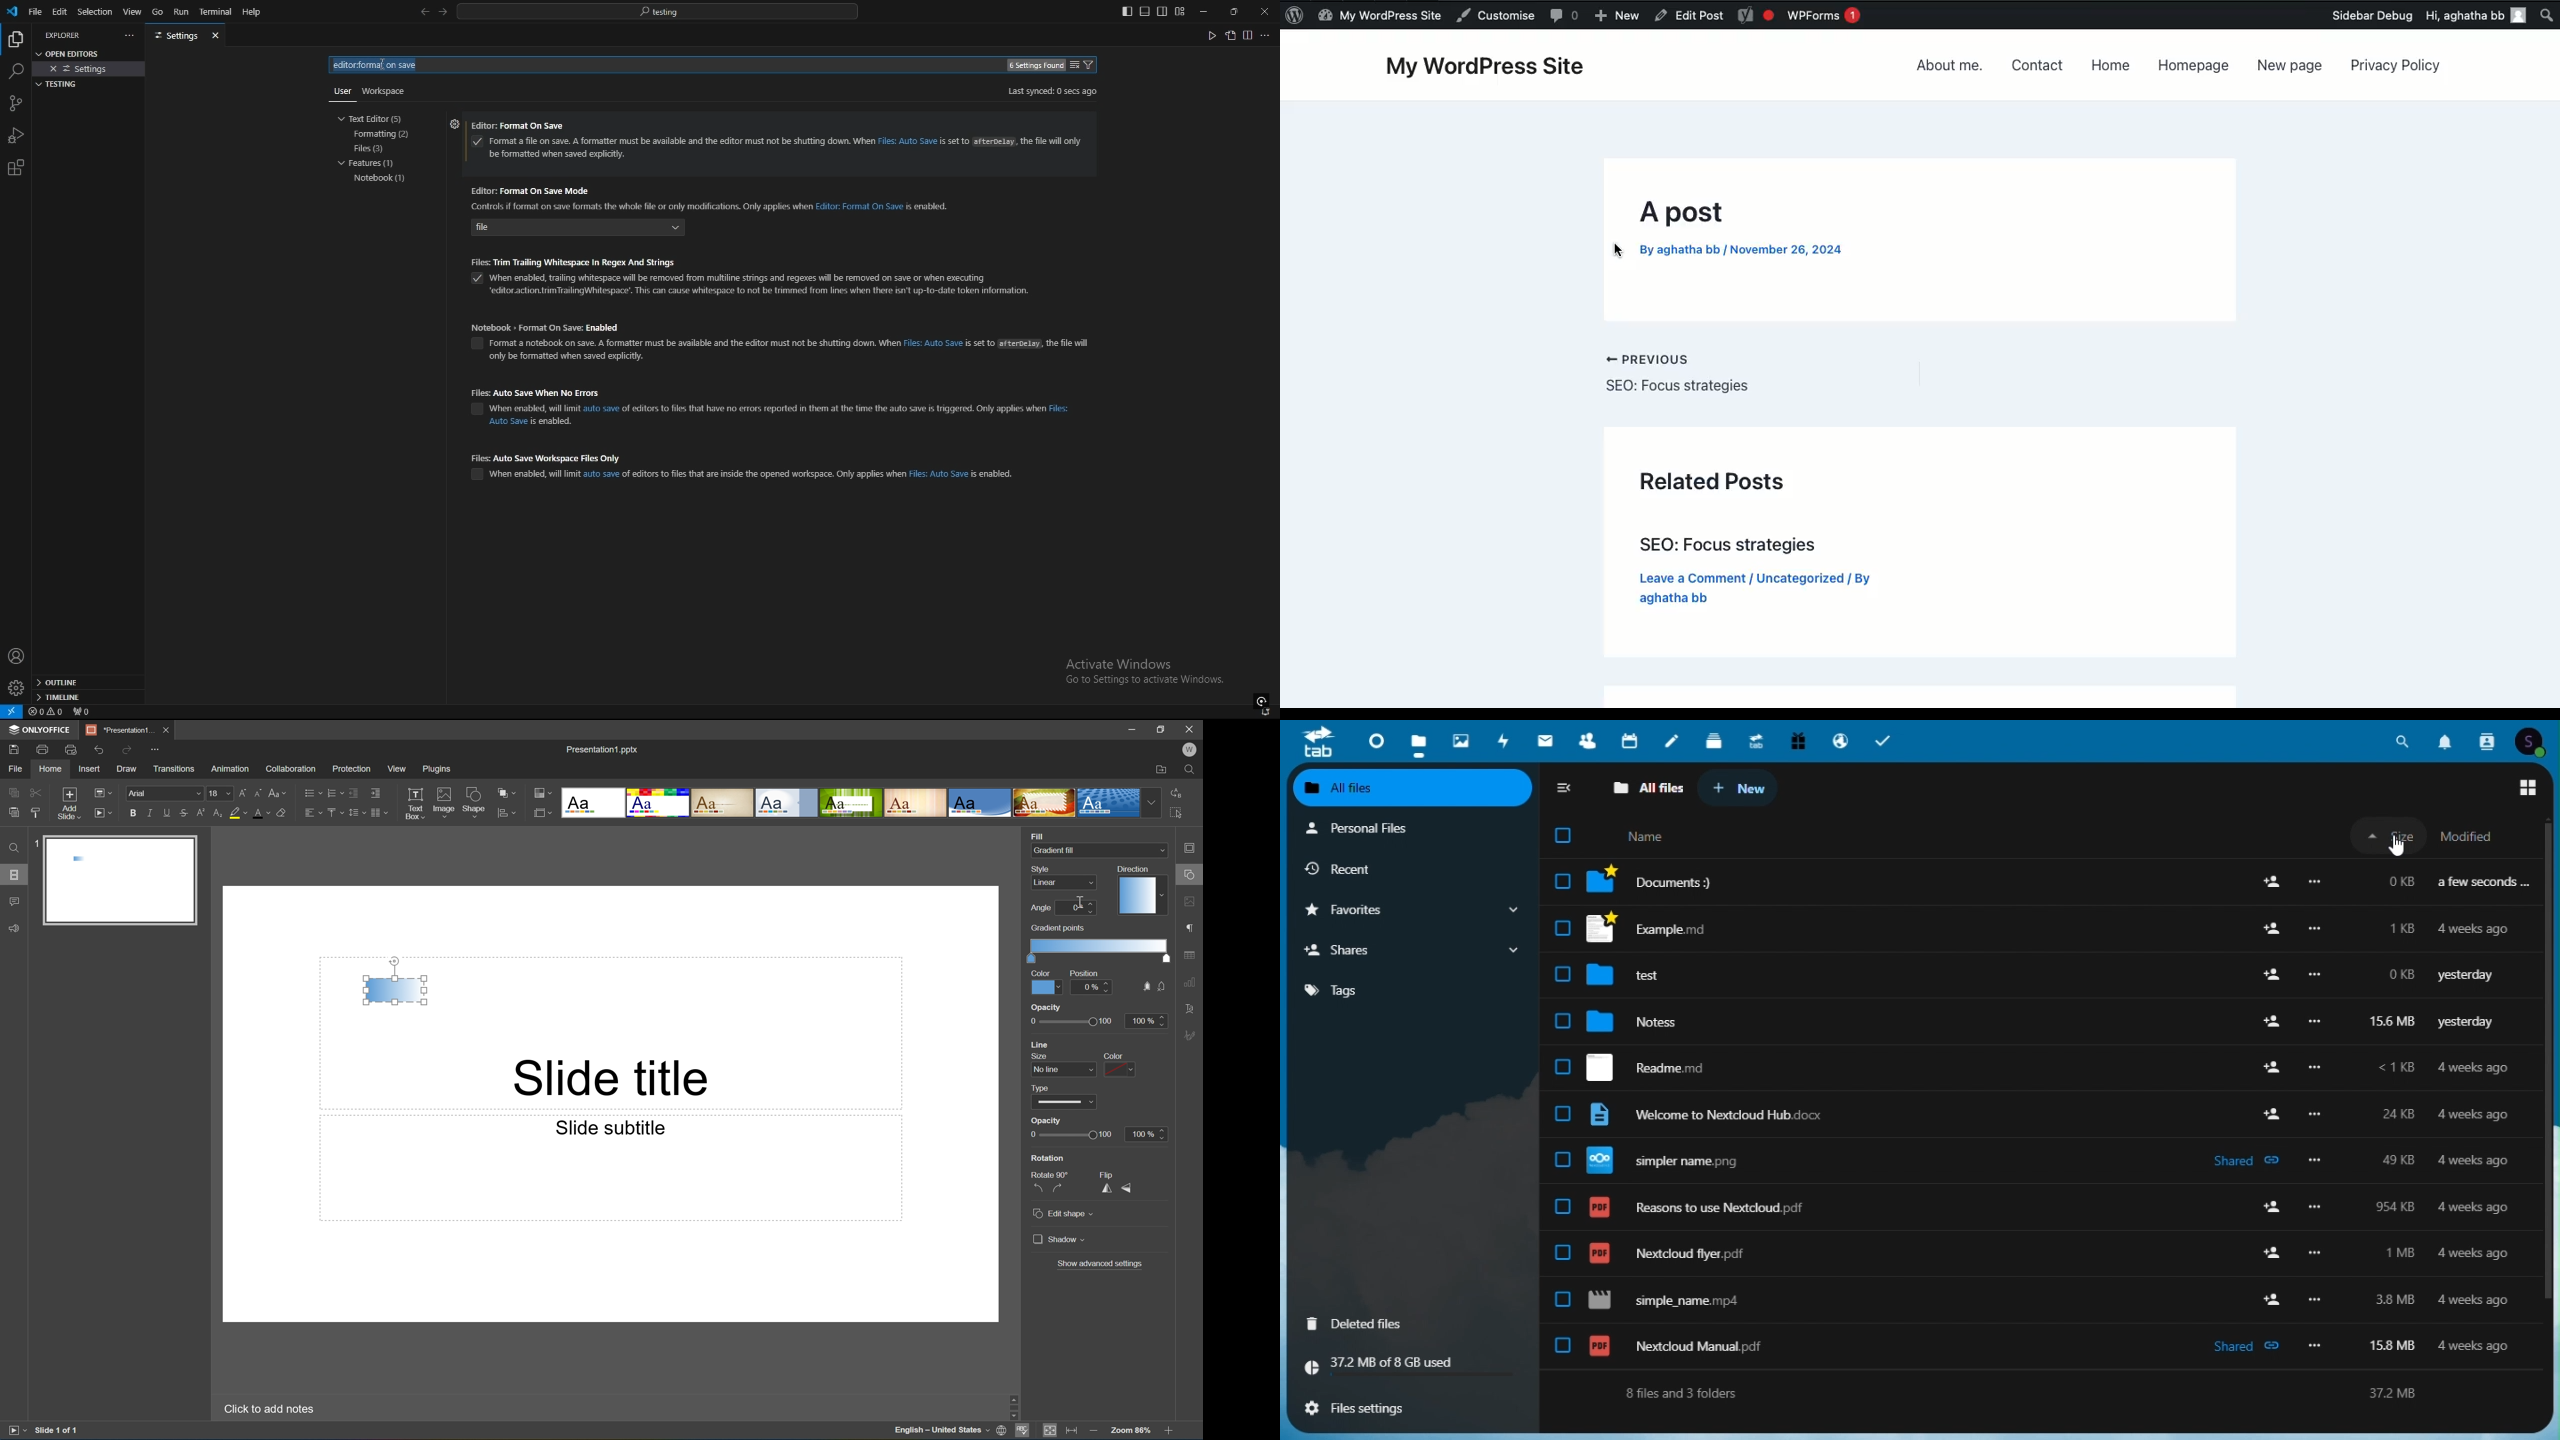  I want to click on Select all, so click(1179, 816).